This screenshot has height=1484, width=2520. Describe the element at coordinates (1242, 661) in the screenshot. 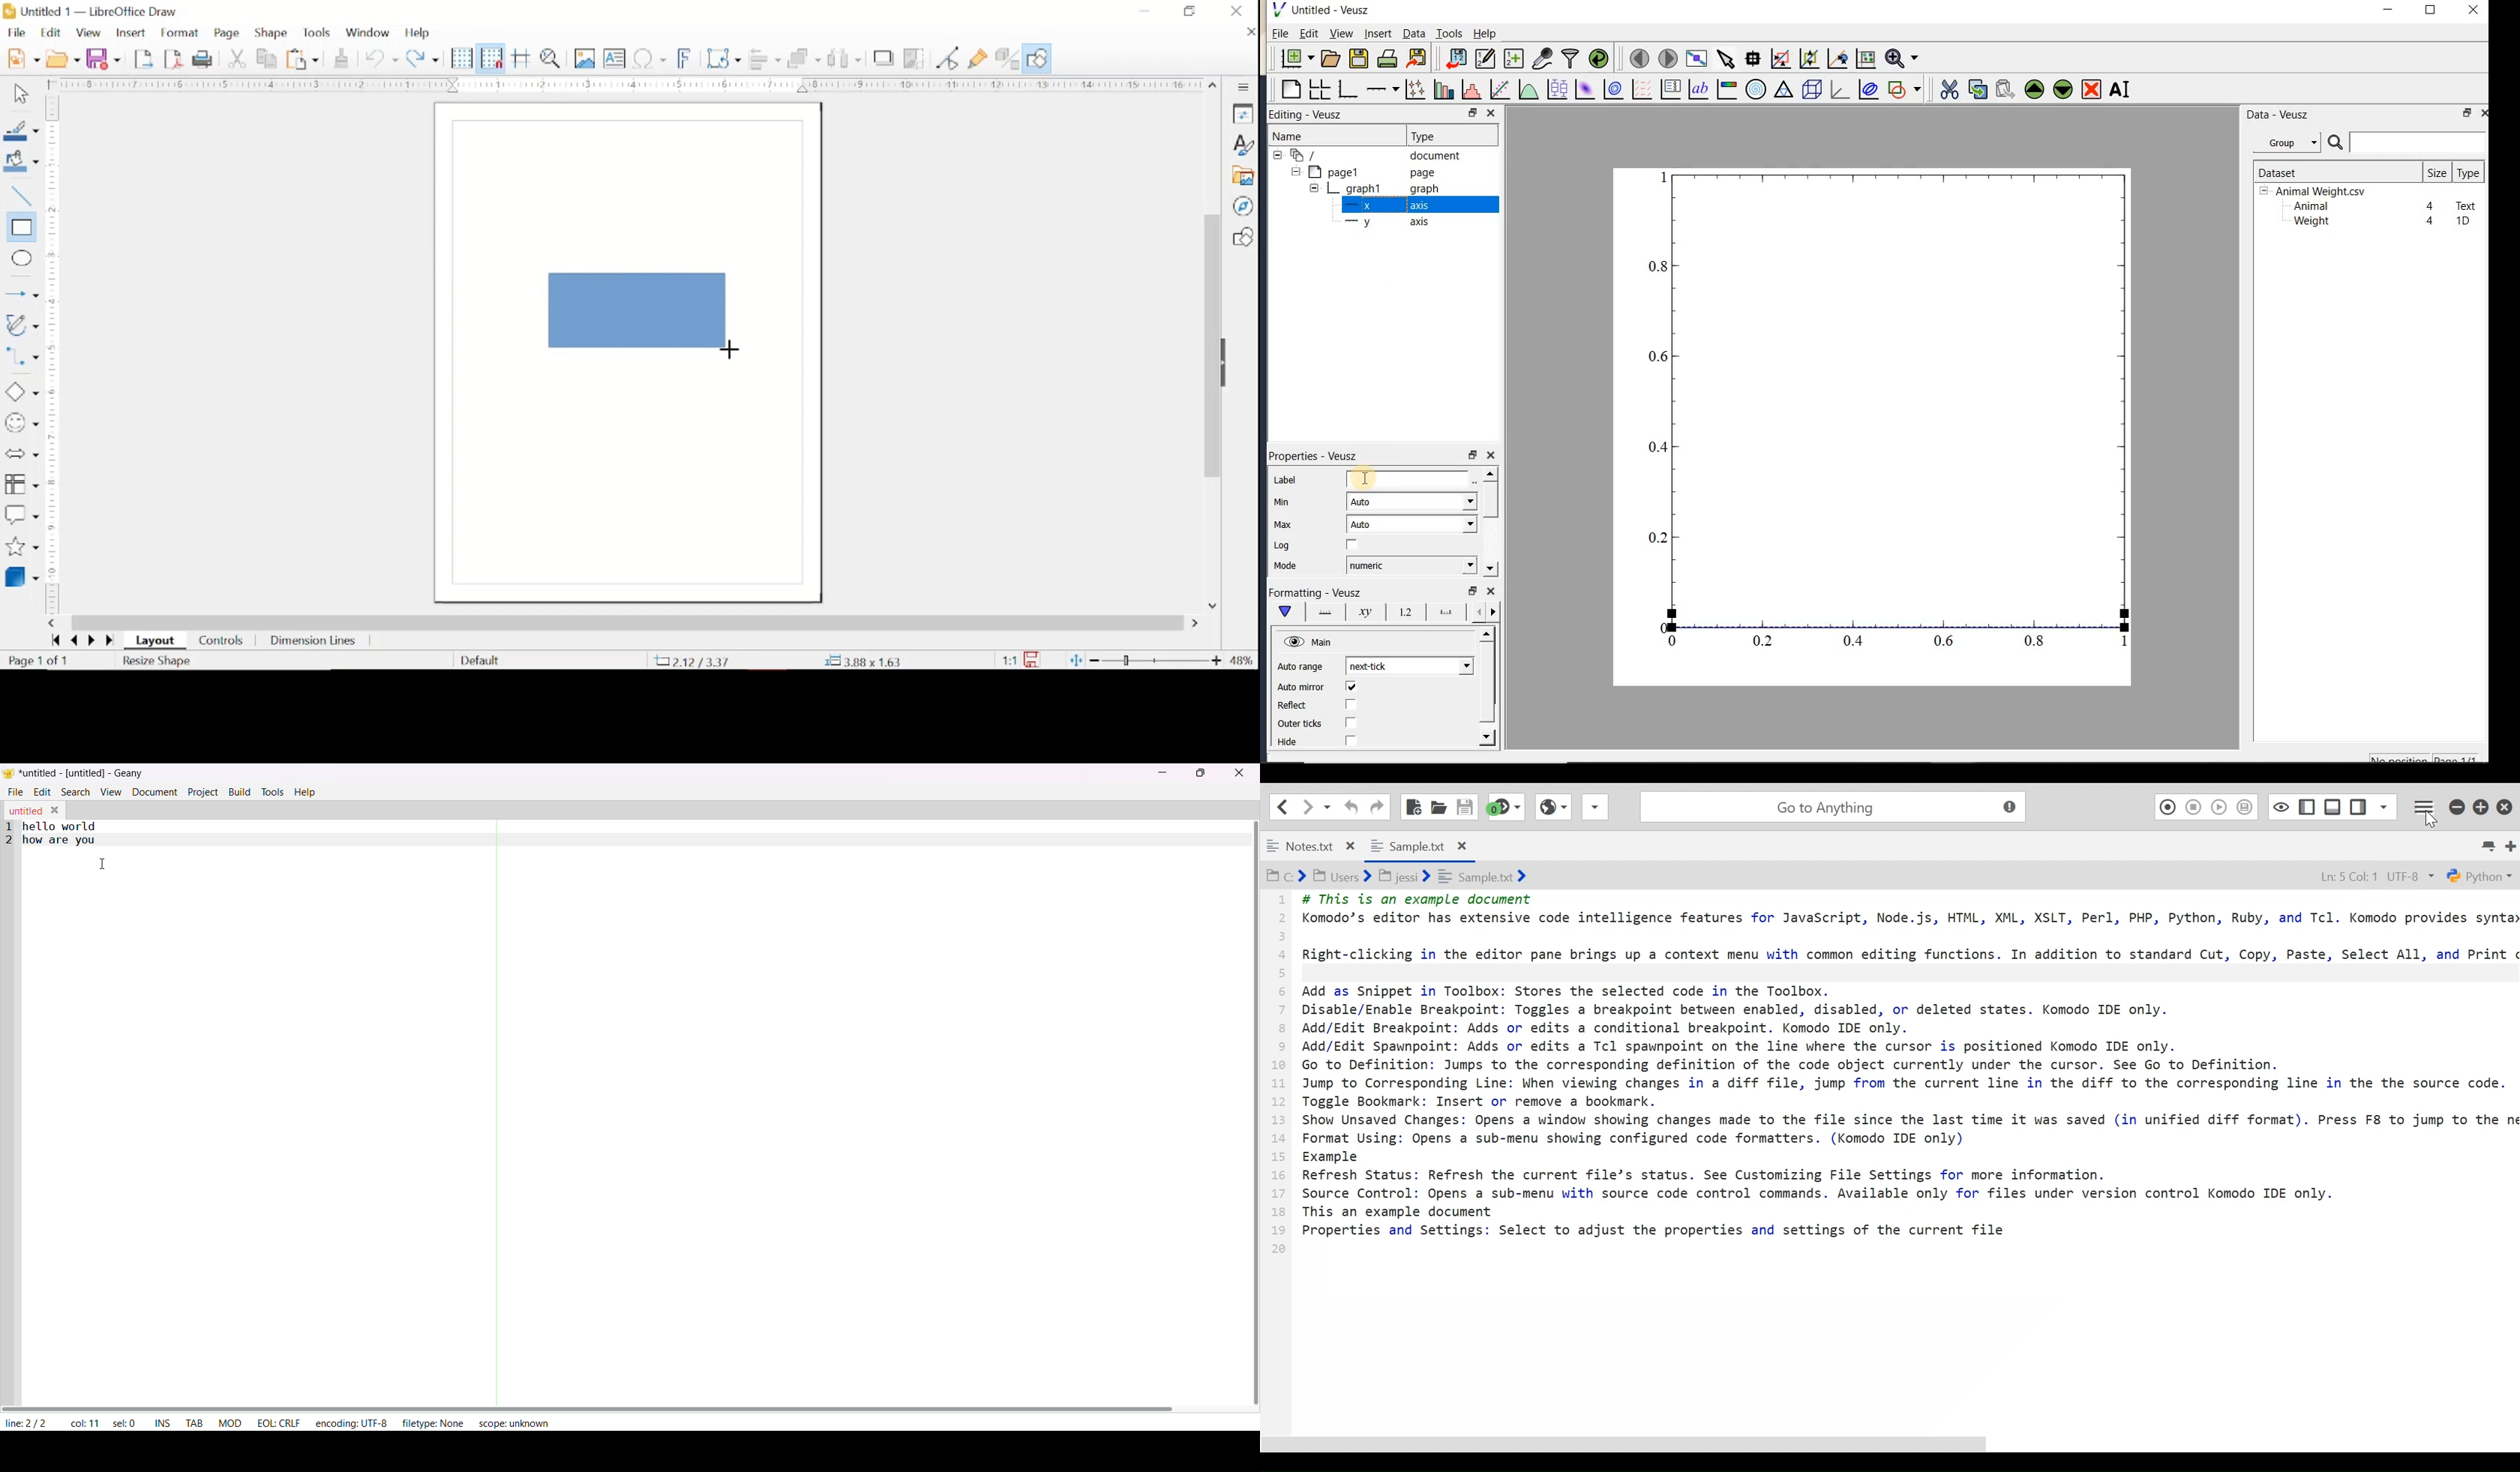

I see `zoom level` at that location.